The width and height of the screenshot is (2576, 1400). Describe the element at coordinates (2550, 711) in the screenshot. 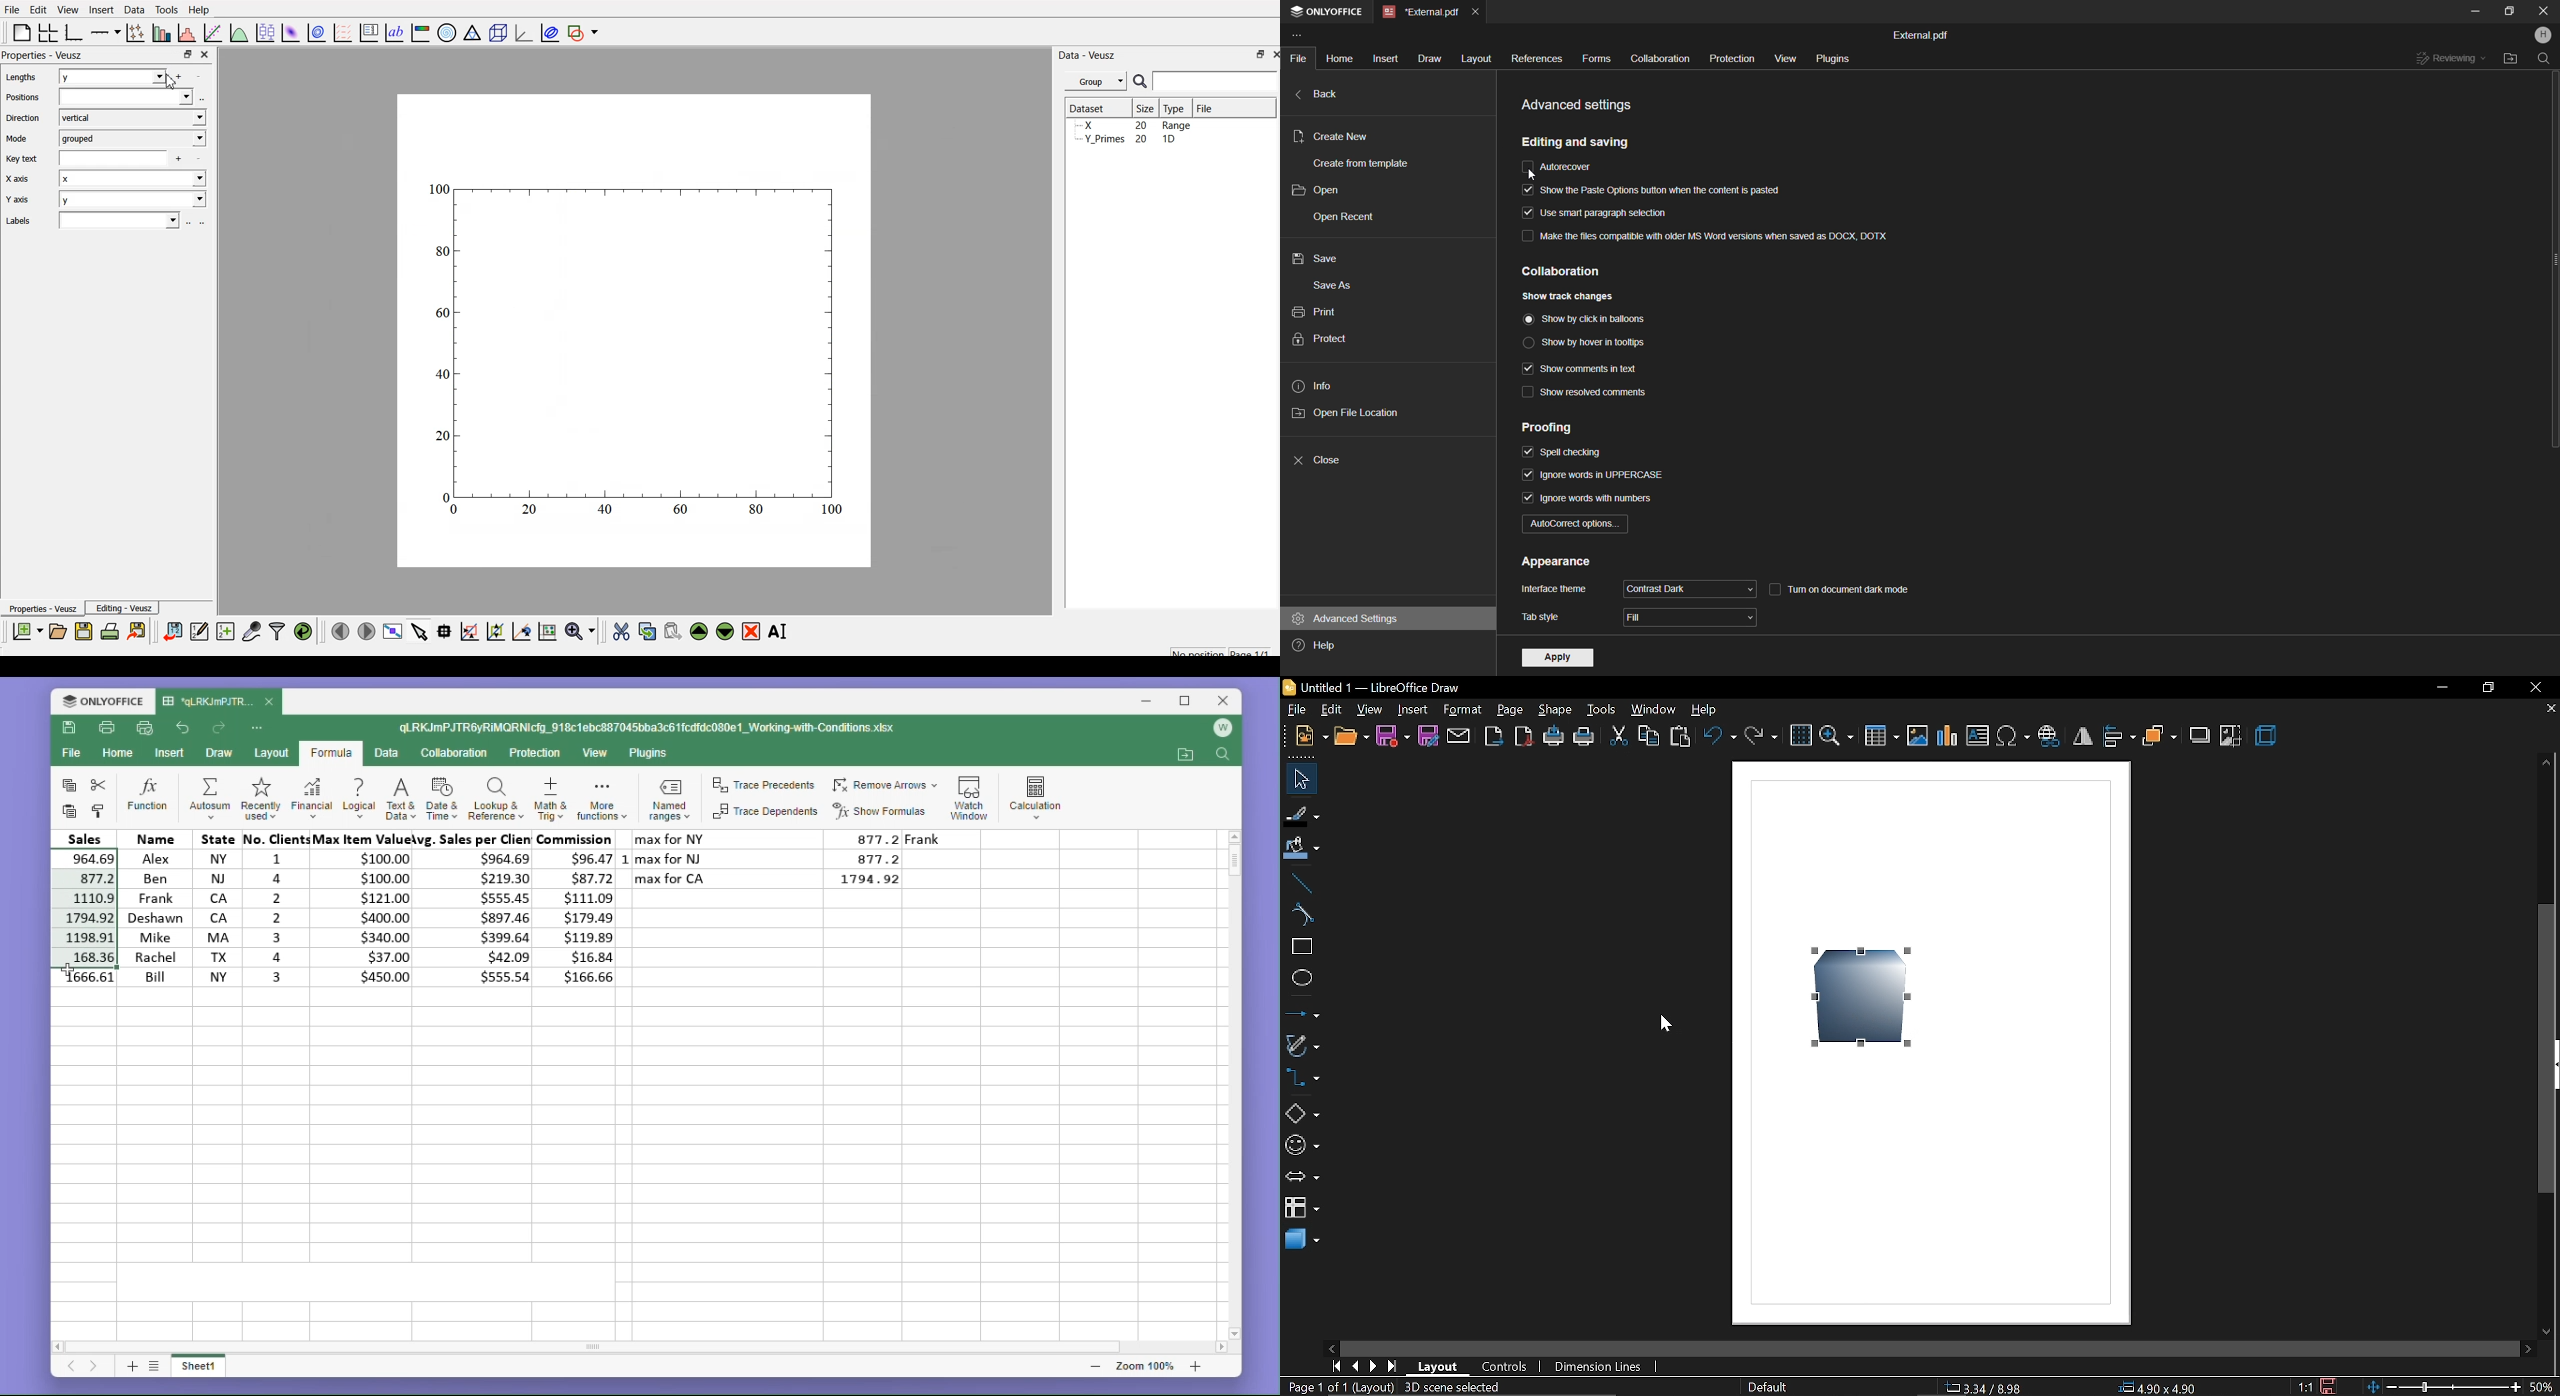

I see `close tab` at that location.